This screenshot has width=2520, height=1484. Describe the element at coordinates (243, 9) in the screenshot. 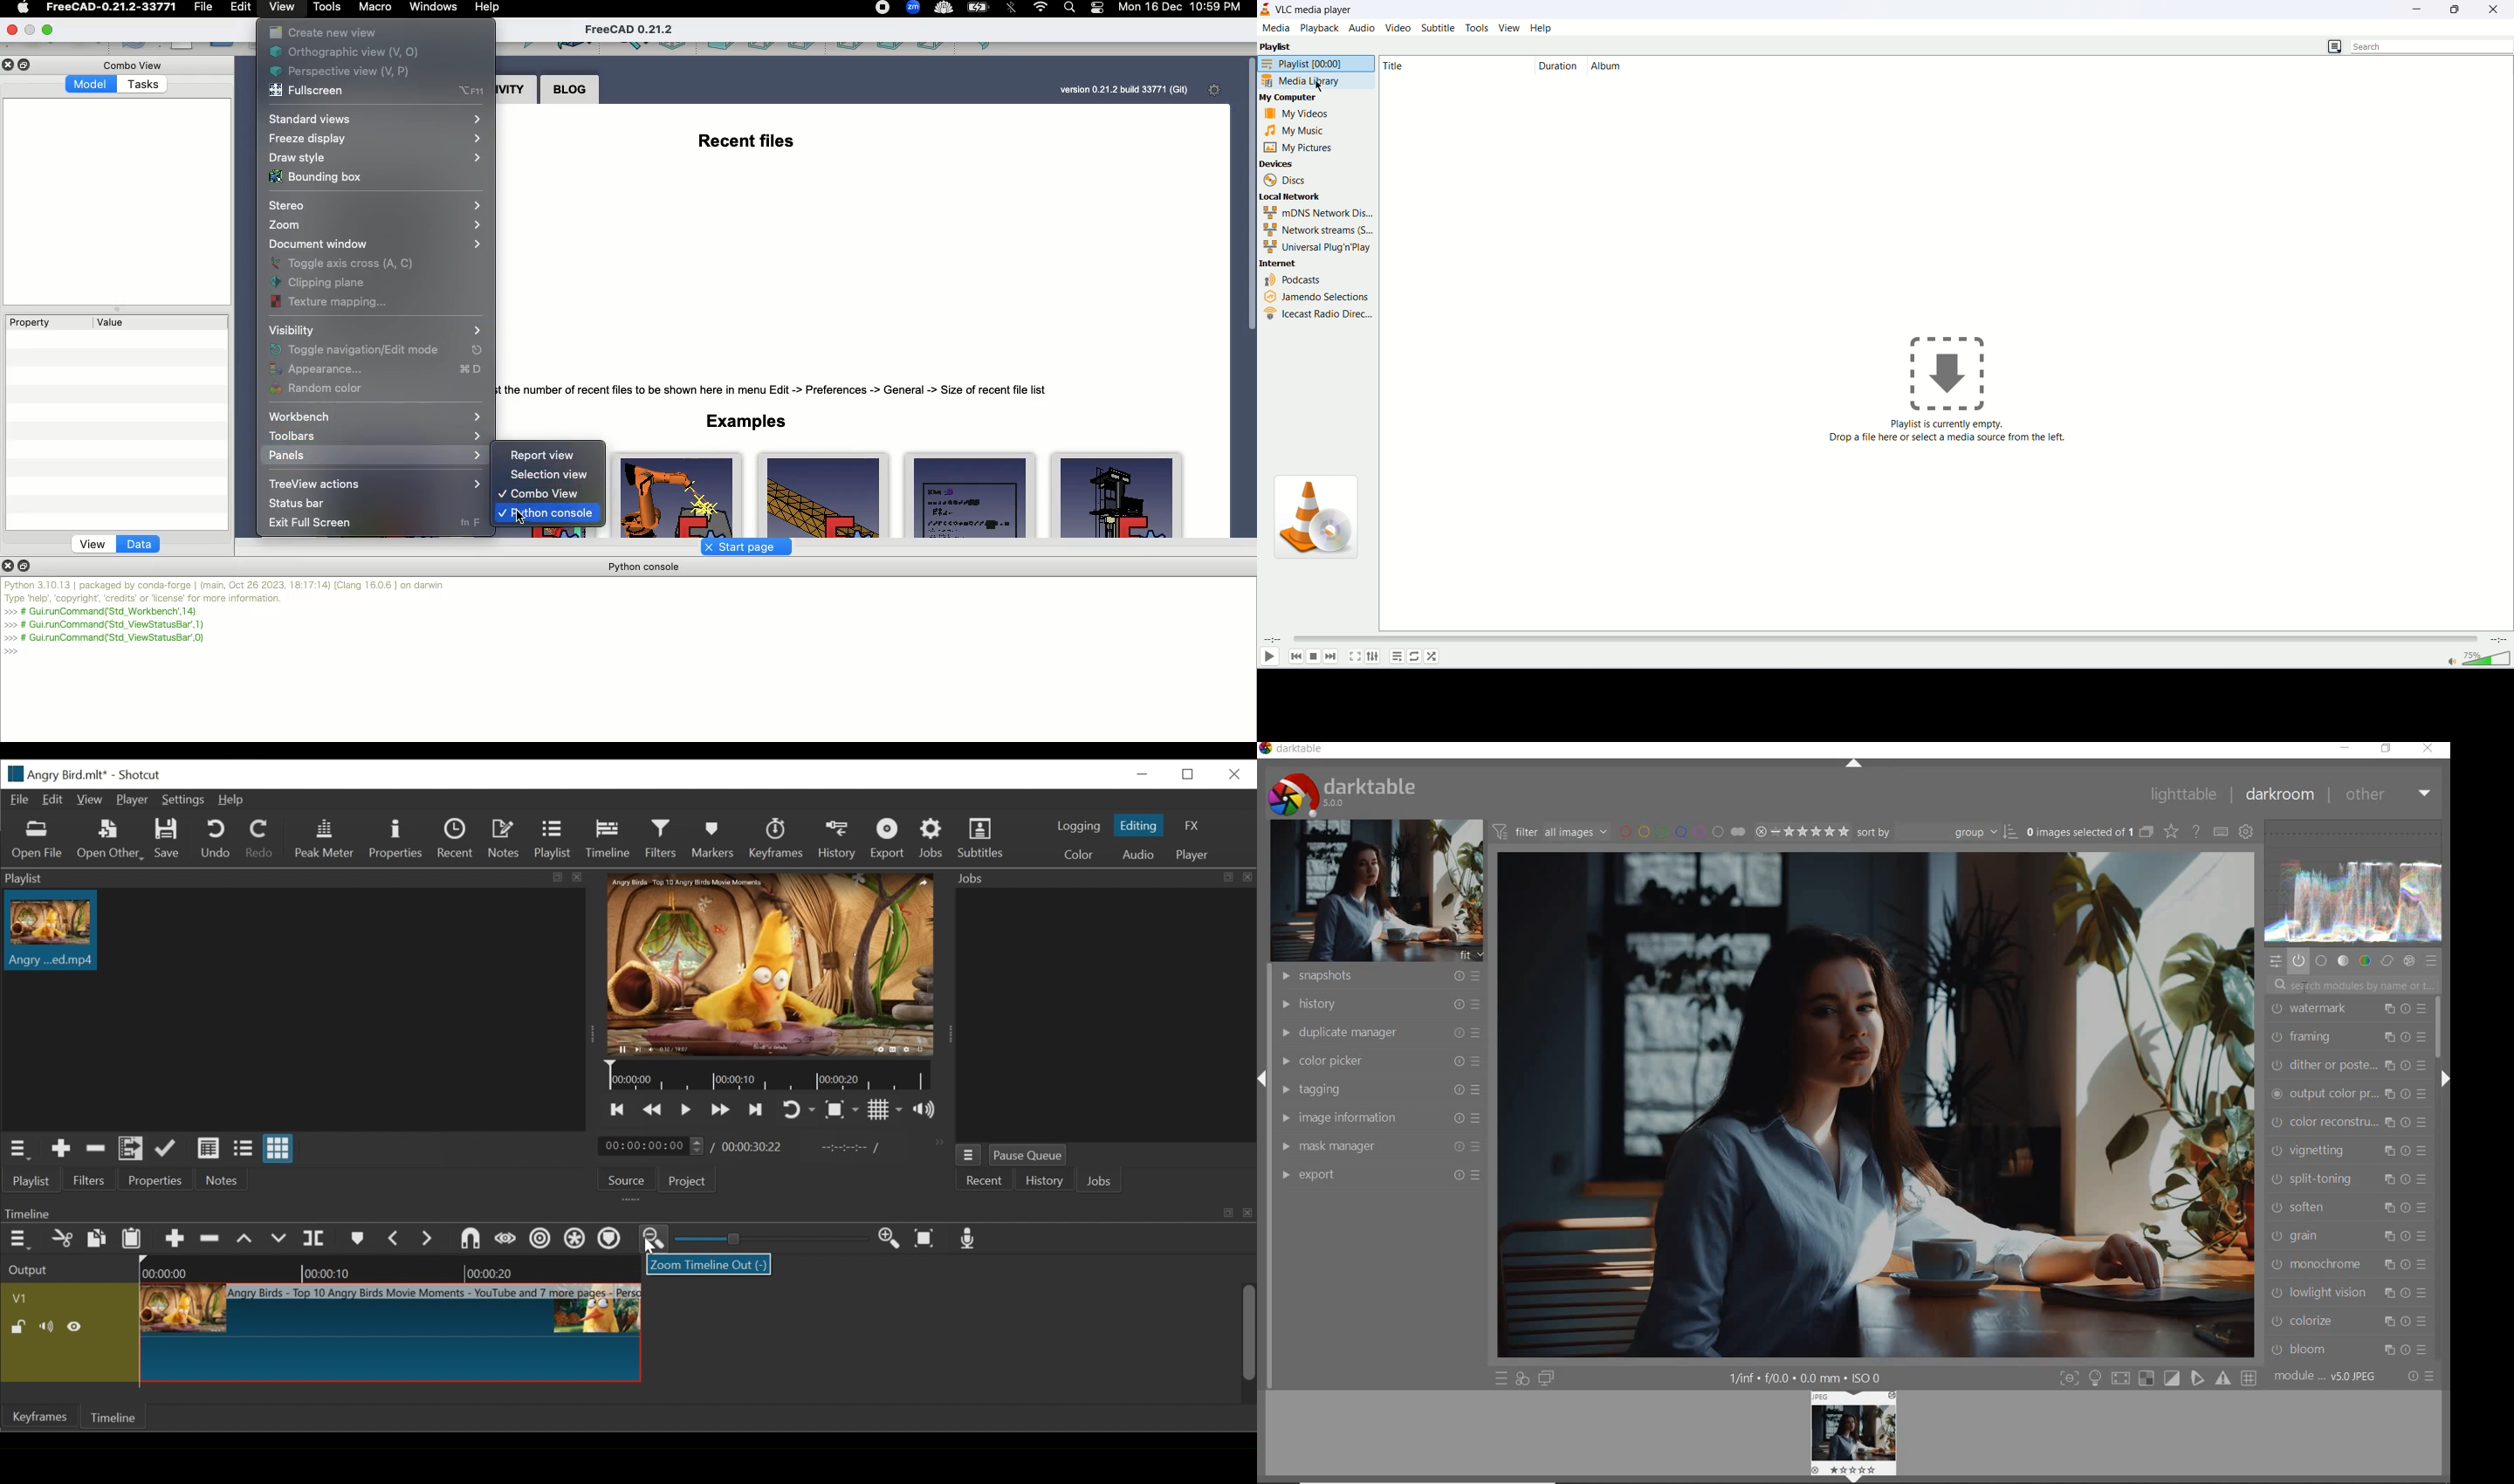

I see `Edit` at that location.